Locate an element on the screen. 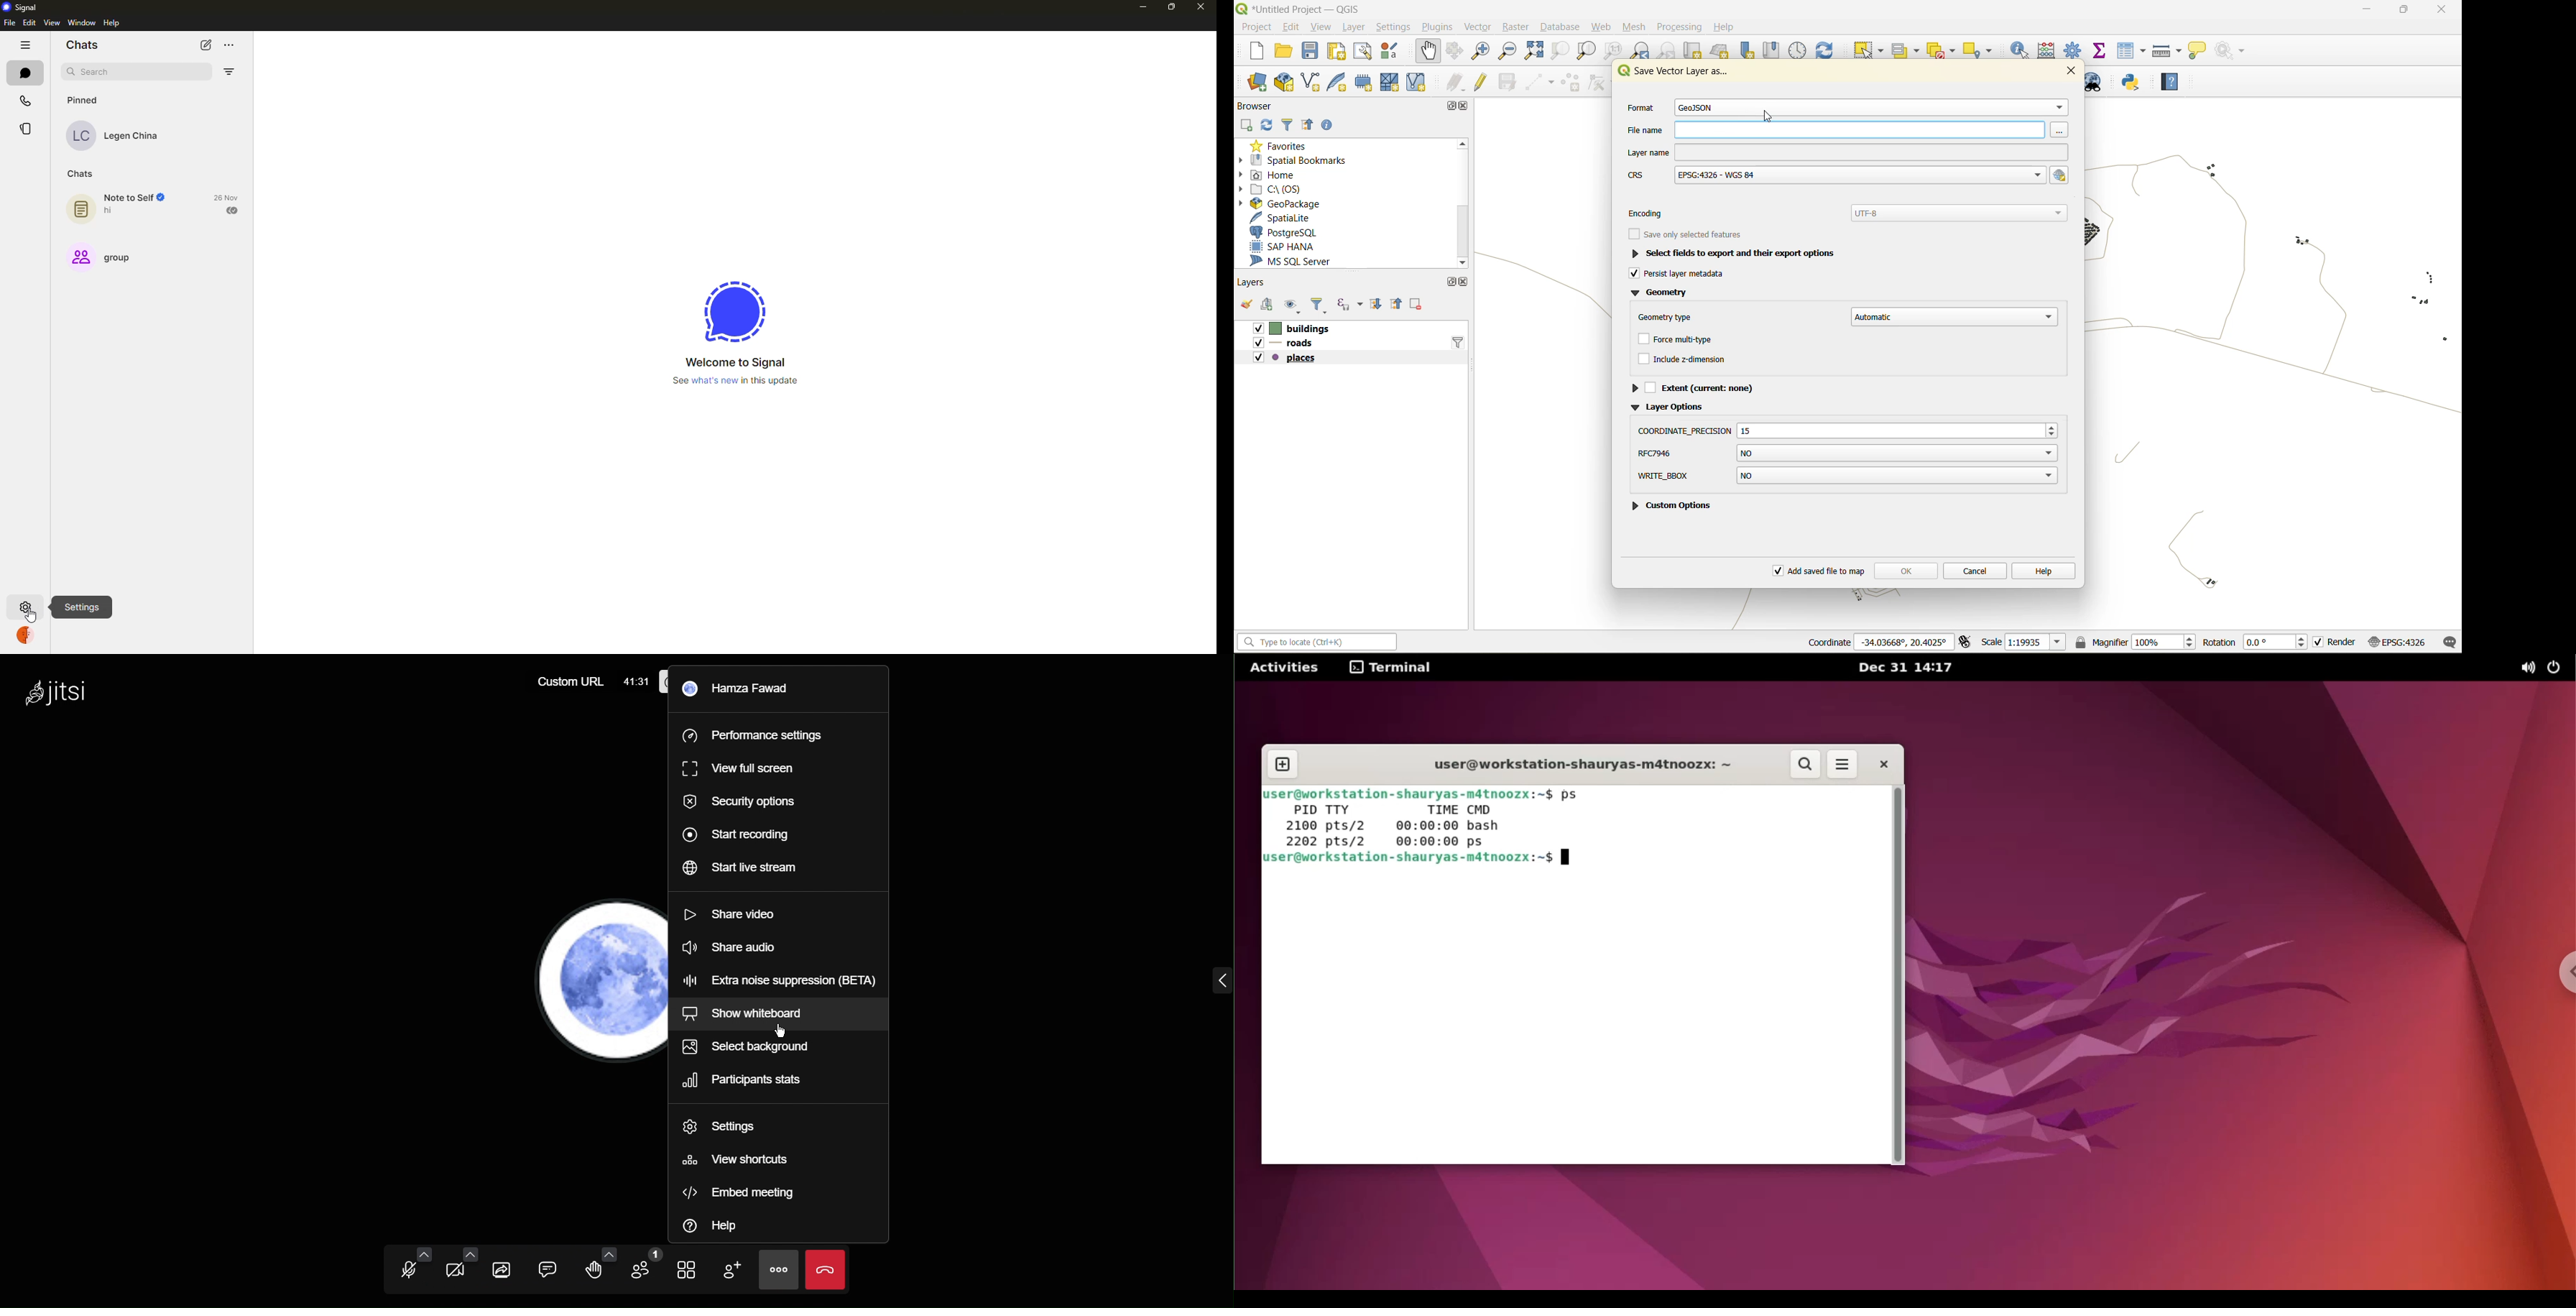  new is located at coordinates (1257, 51).